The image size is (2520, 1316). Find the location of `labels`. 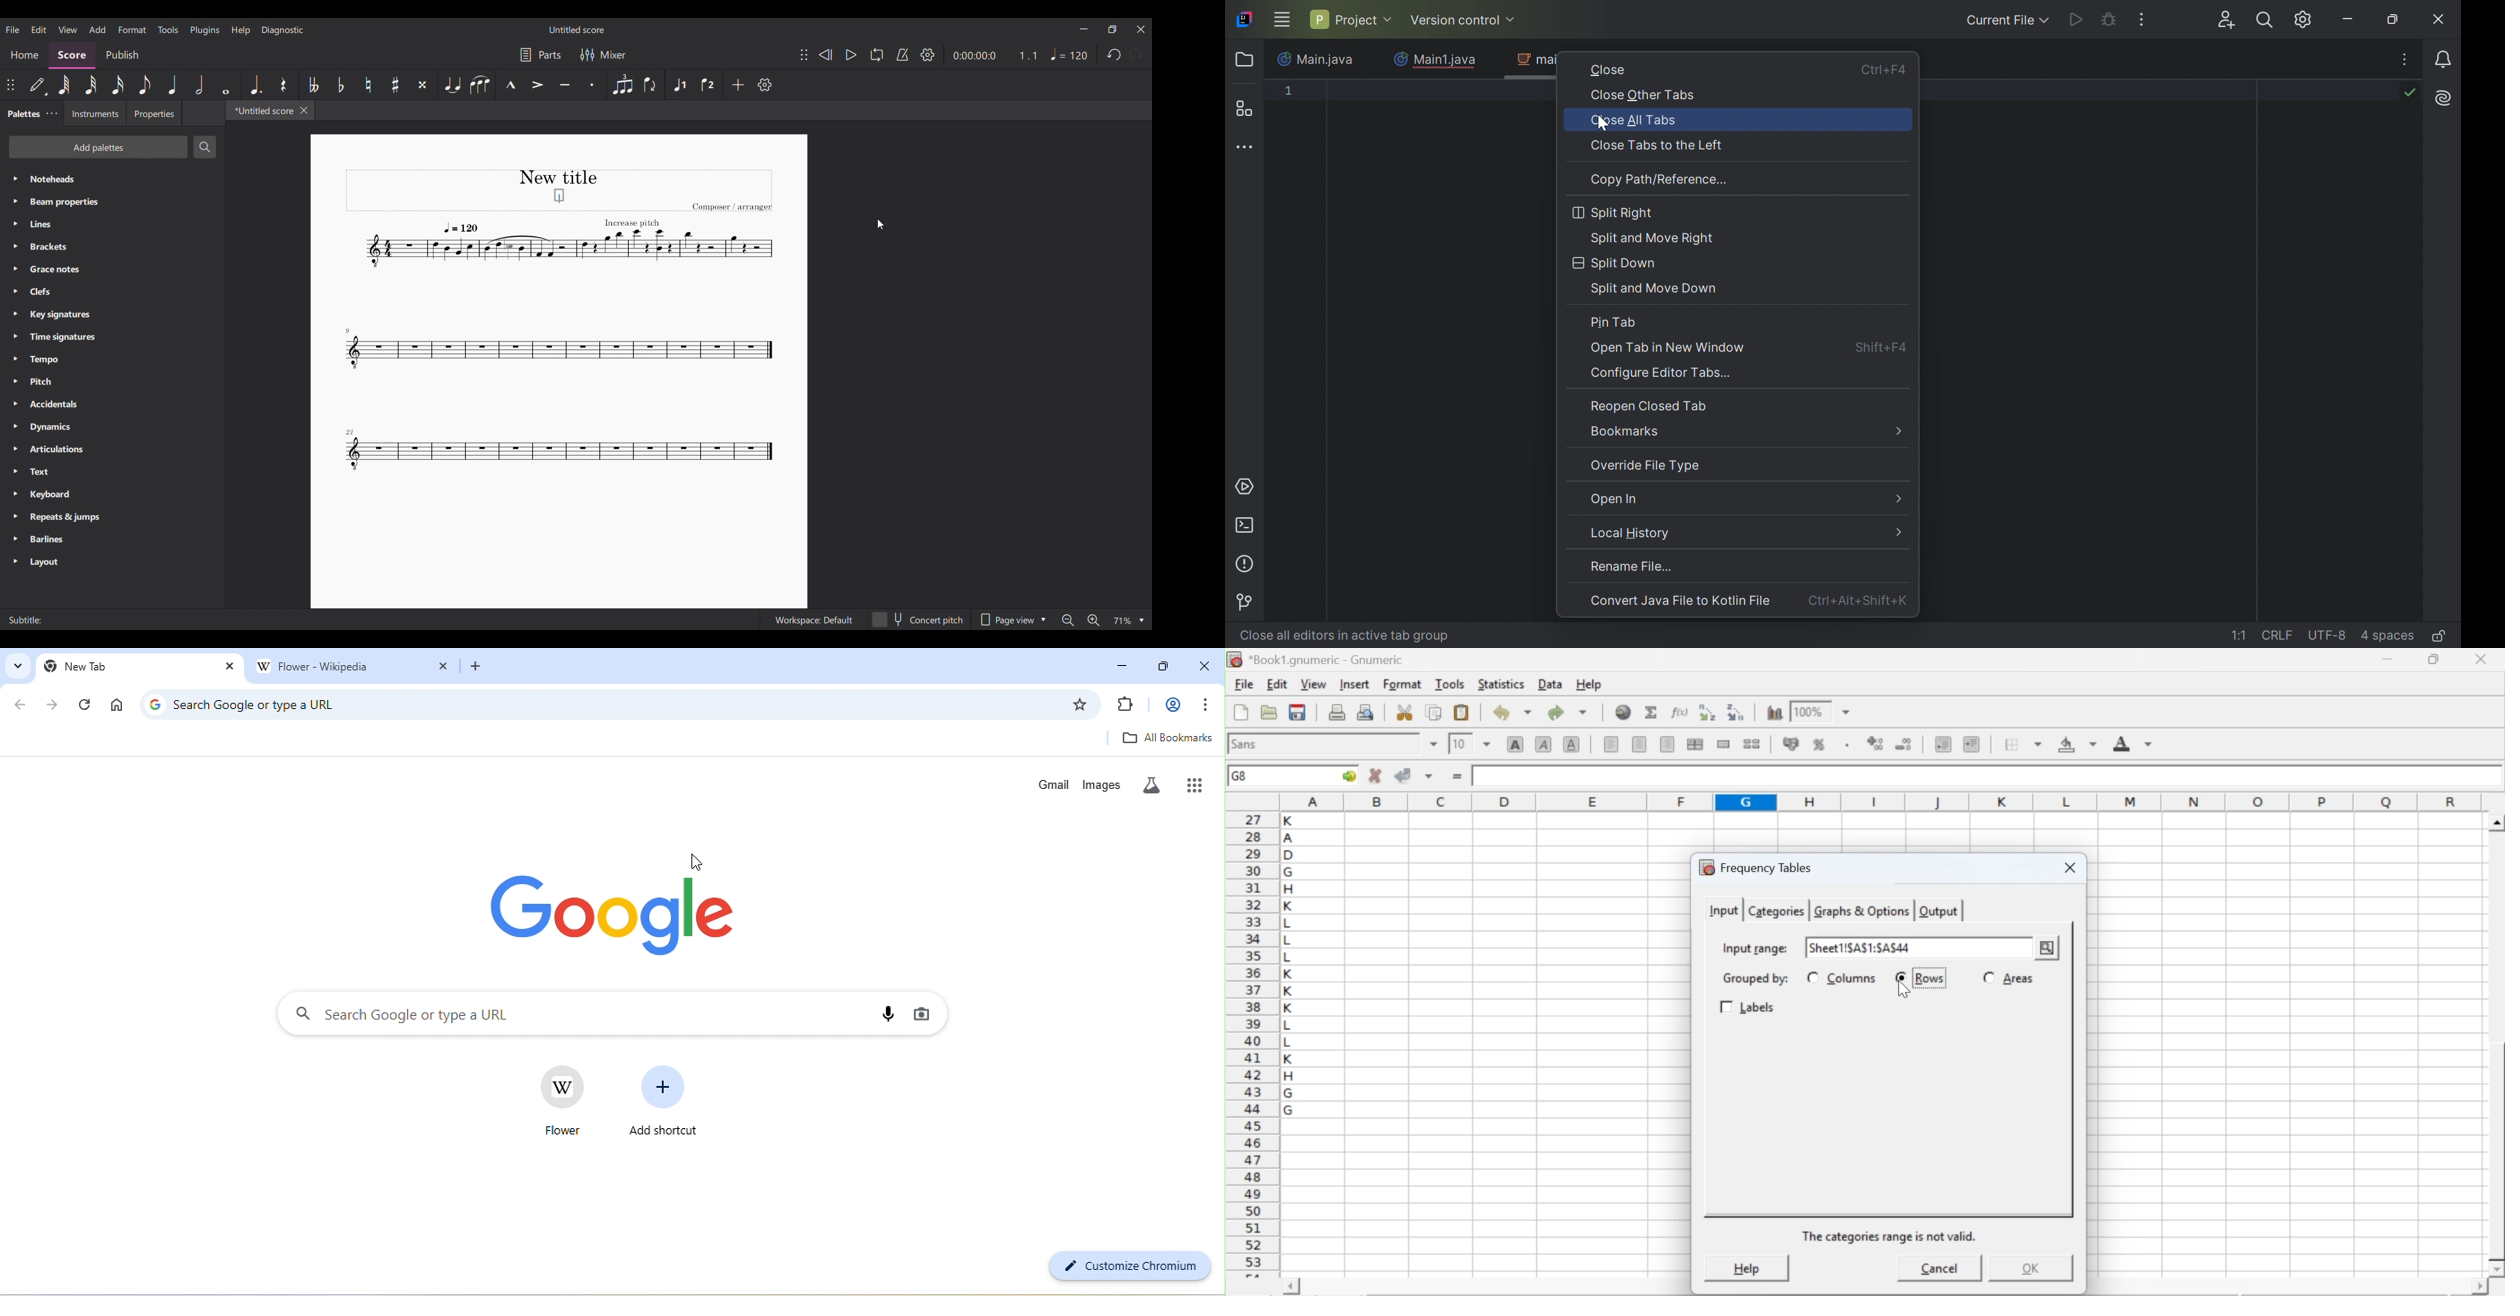

labels is located at coordinates (1750, 1008).